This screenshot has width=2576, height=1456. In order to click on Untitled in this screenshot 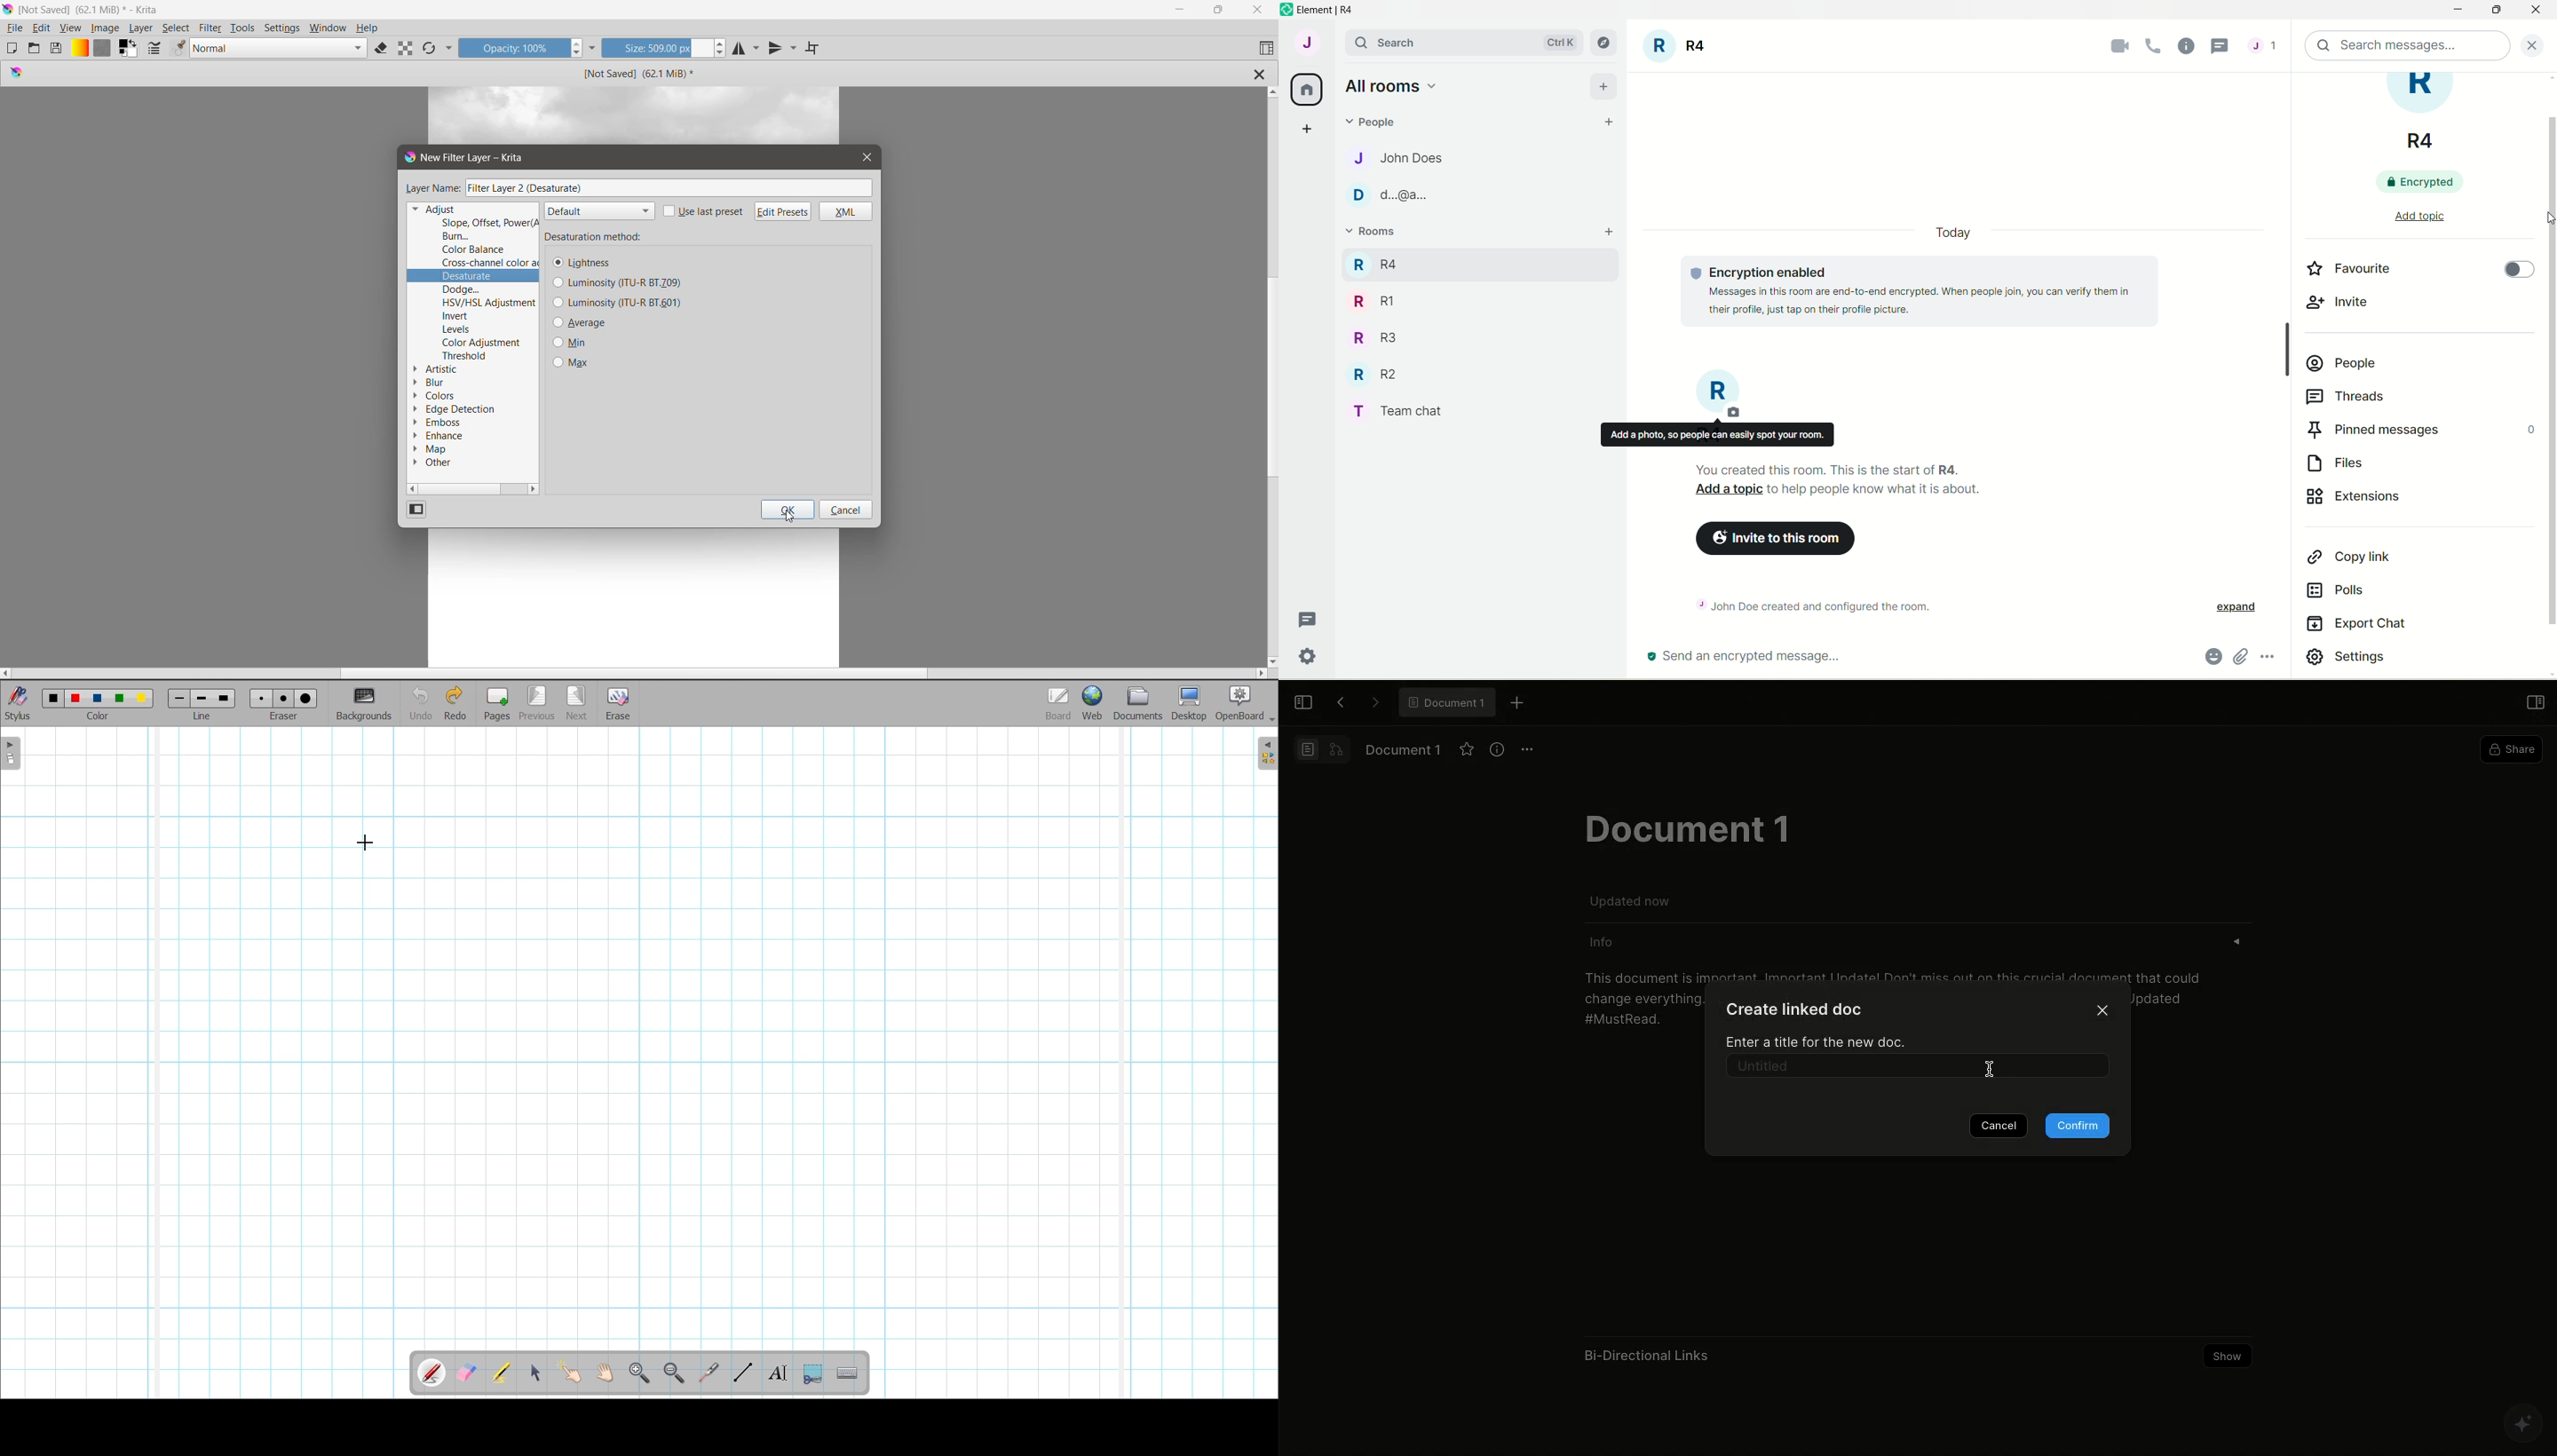, I will do `click(1919, 1068)`.